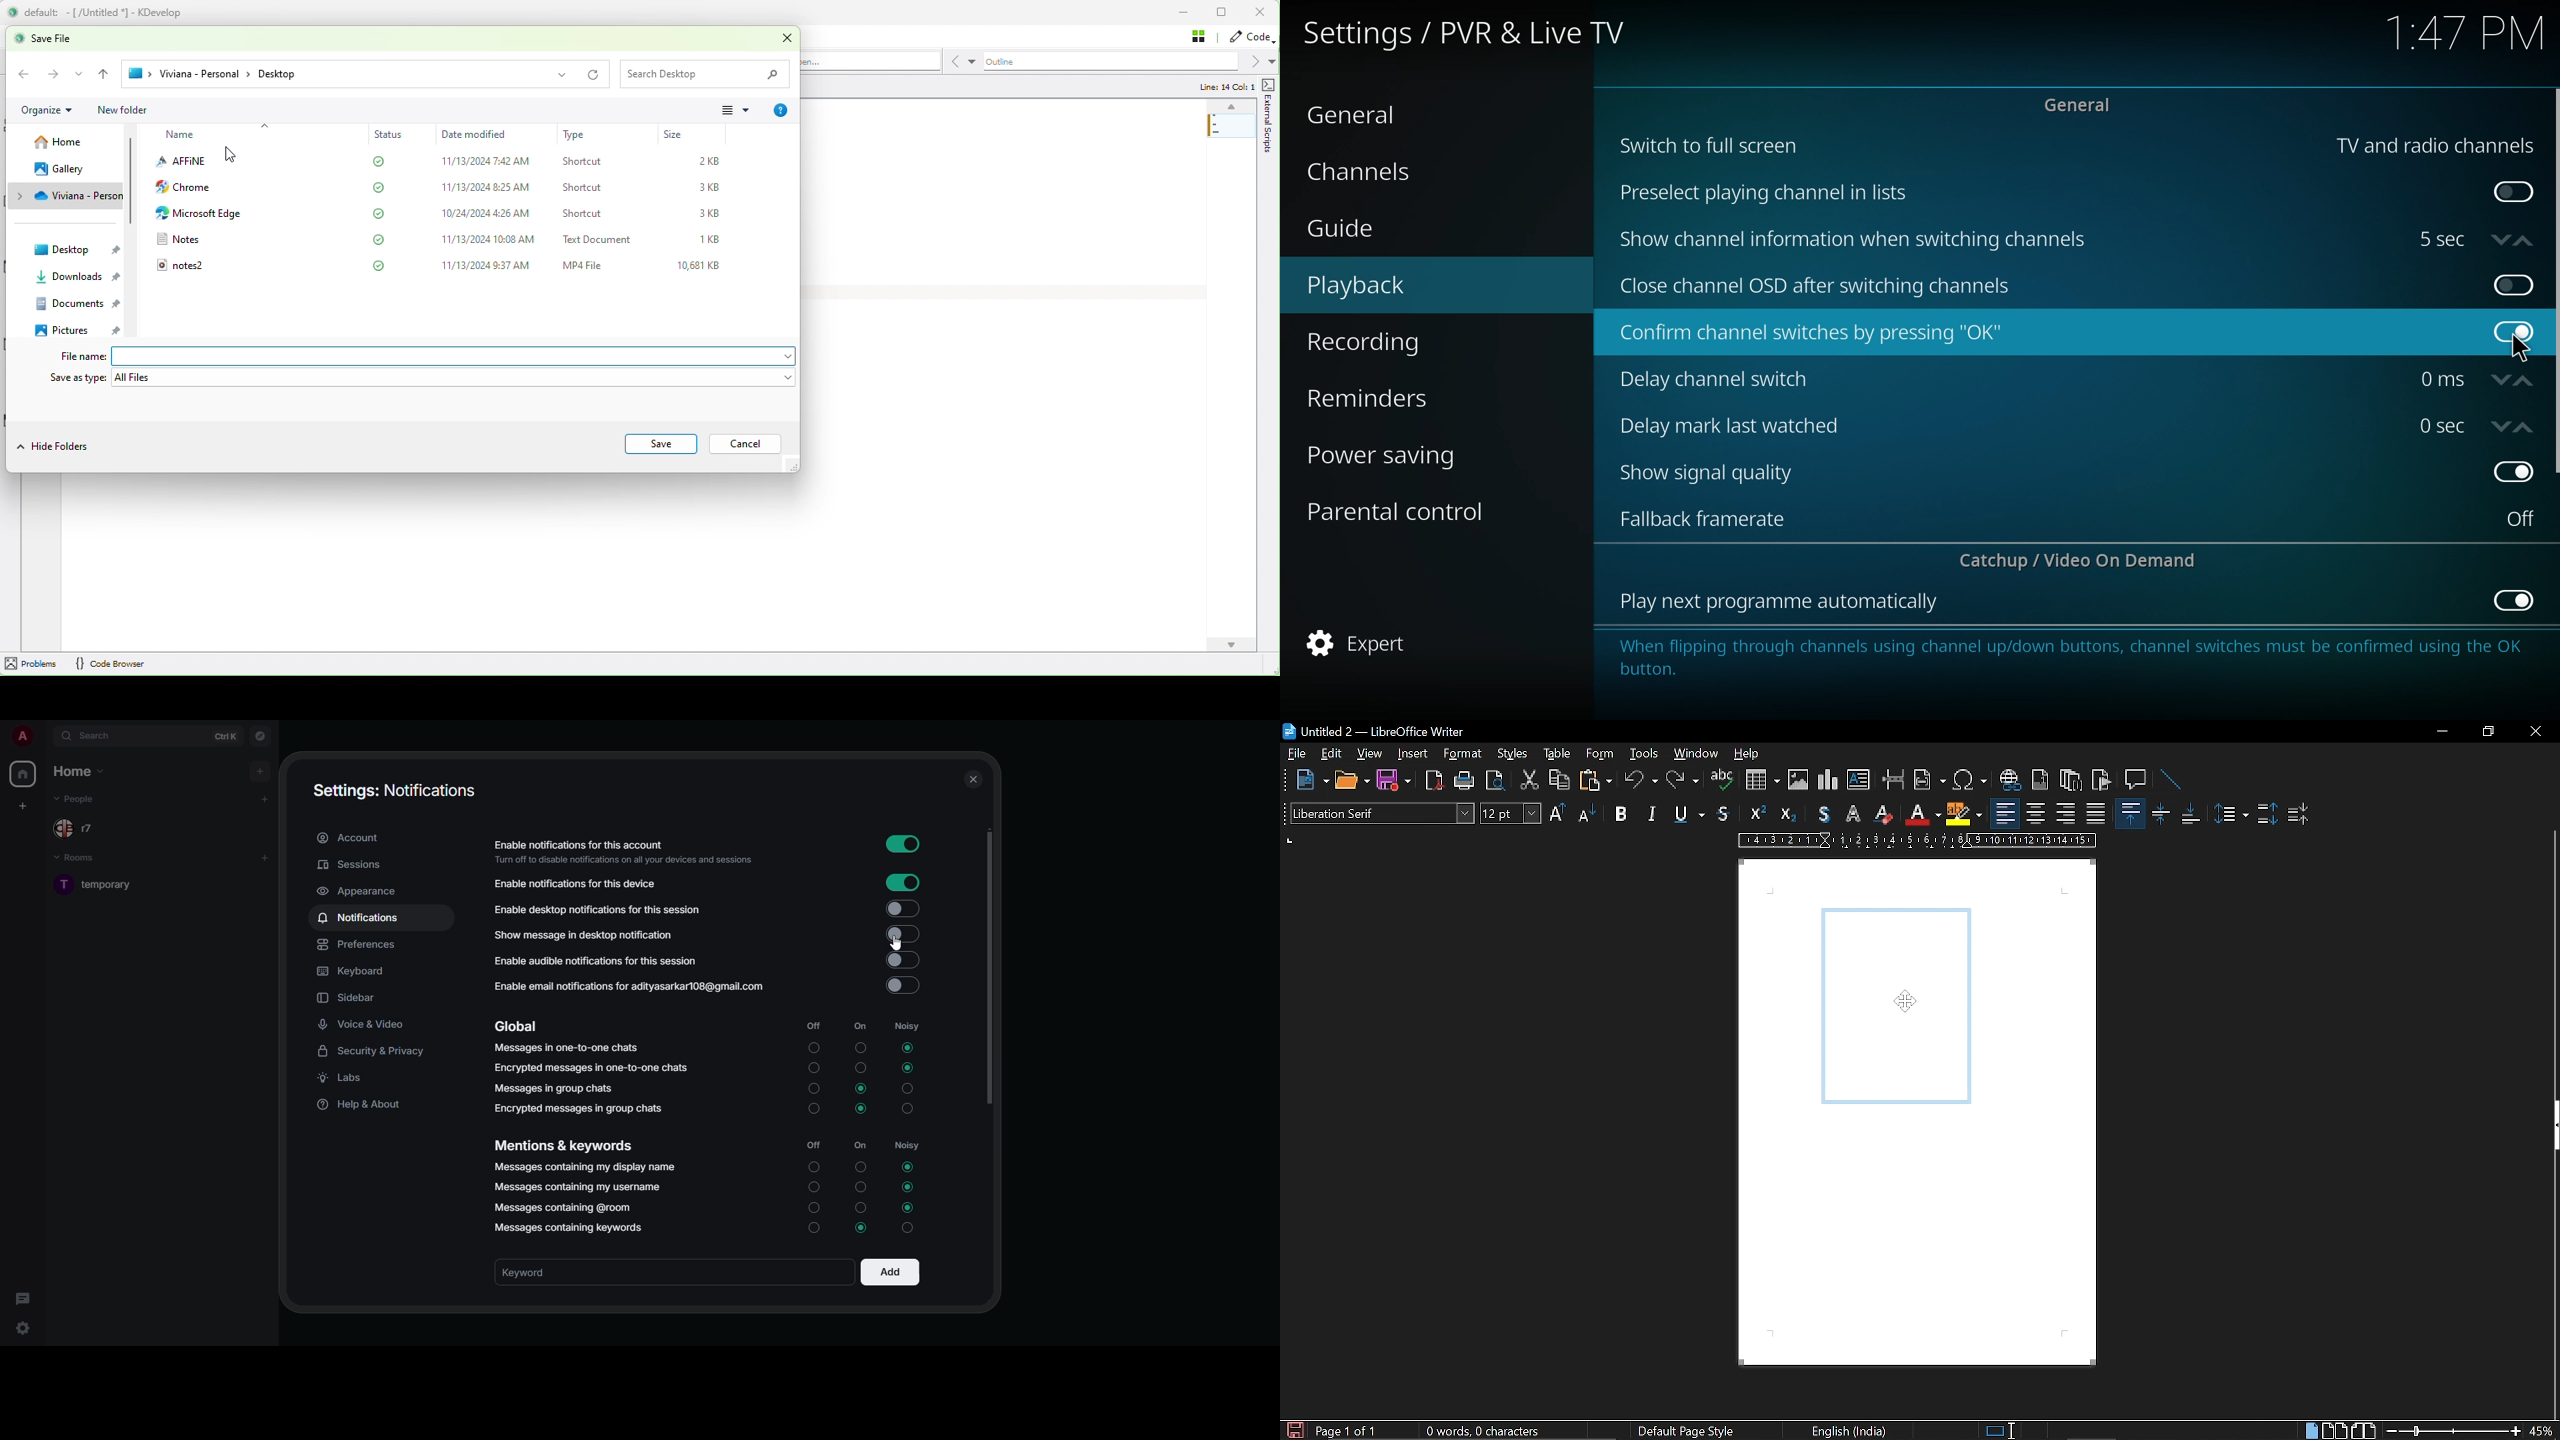 Image resolution: width=2576 pixels, height=1456 pixels. I want to click on off, so click(2513, 332).